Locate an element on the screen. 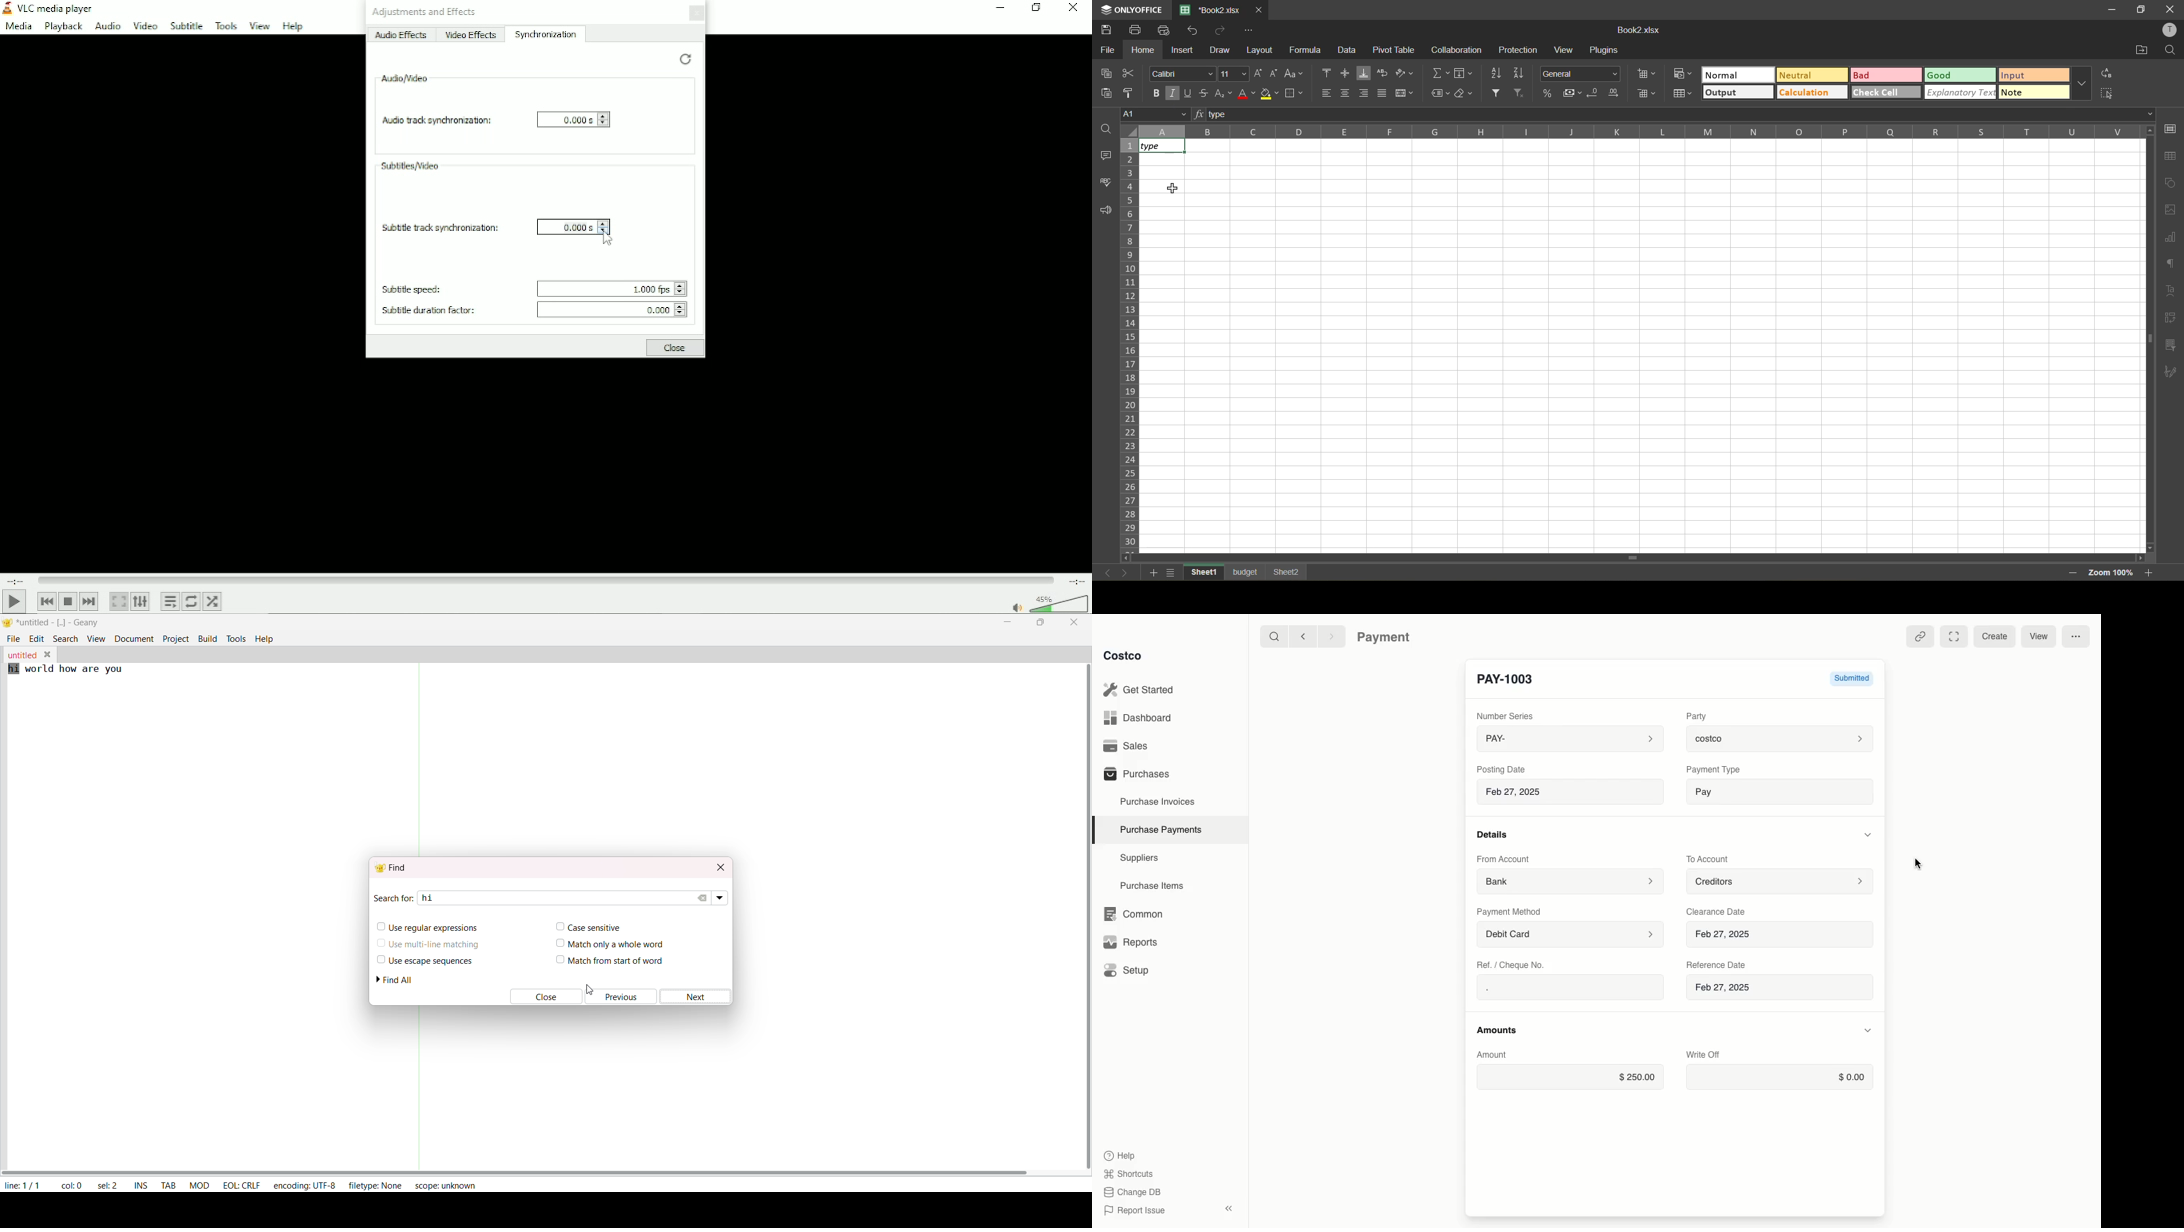  accounting is located at coordinates (1572, 93).